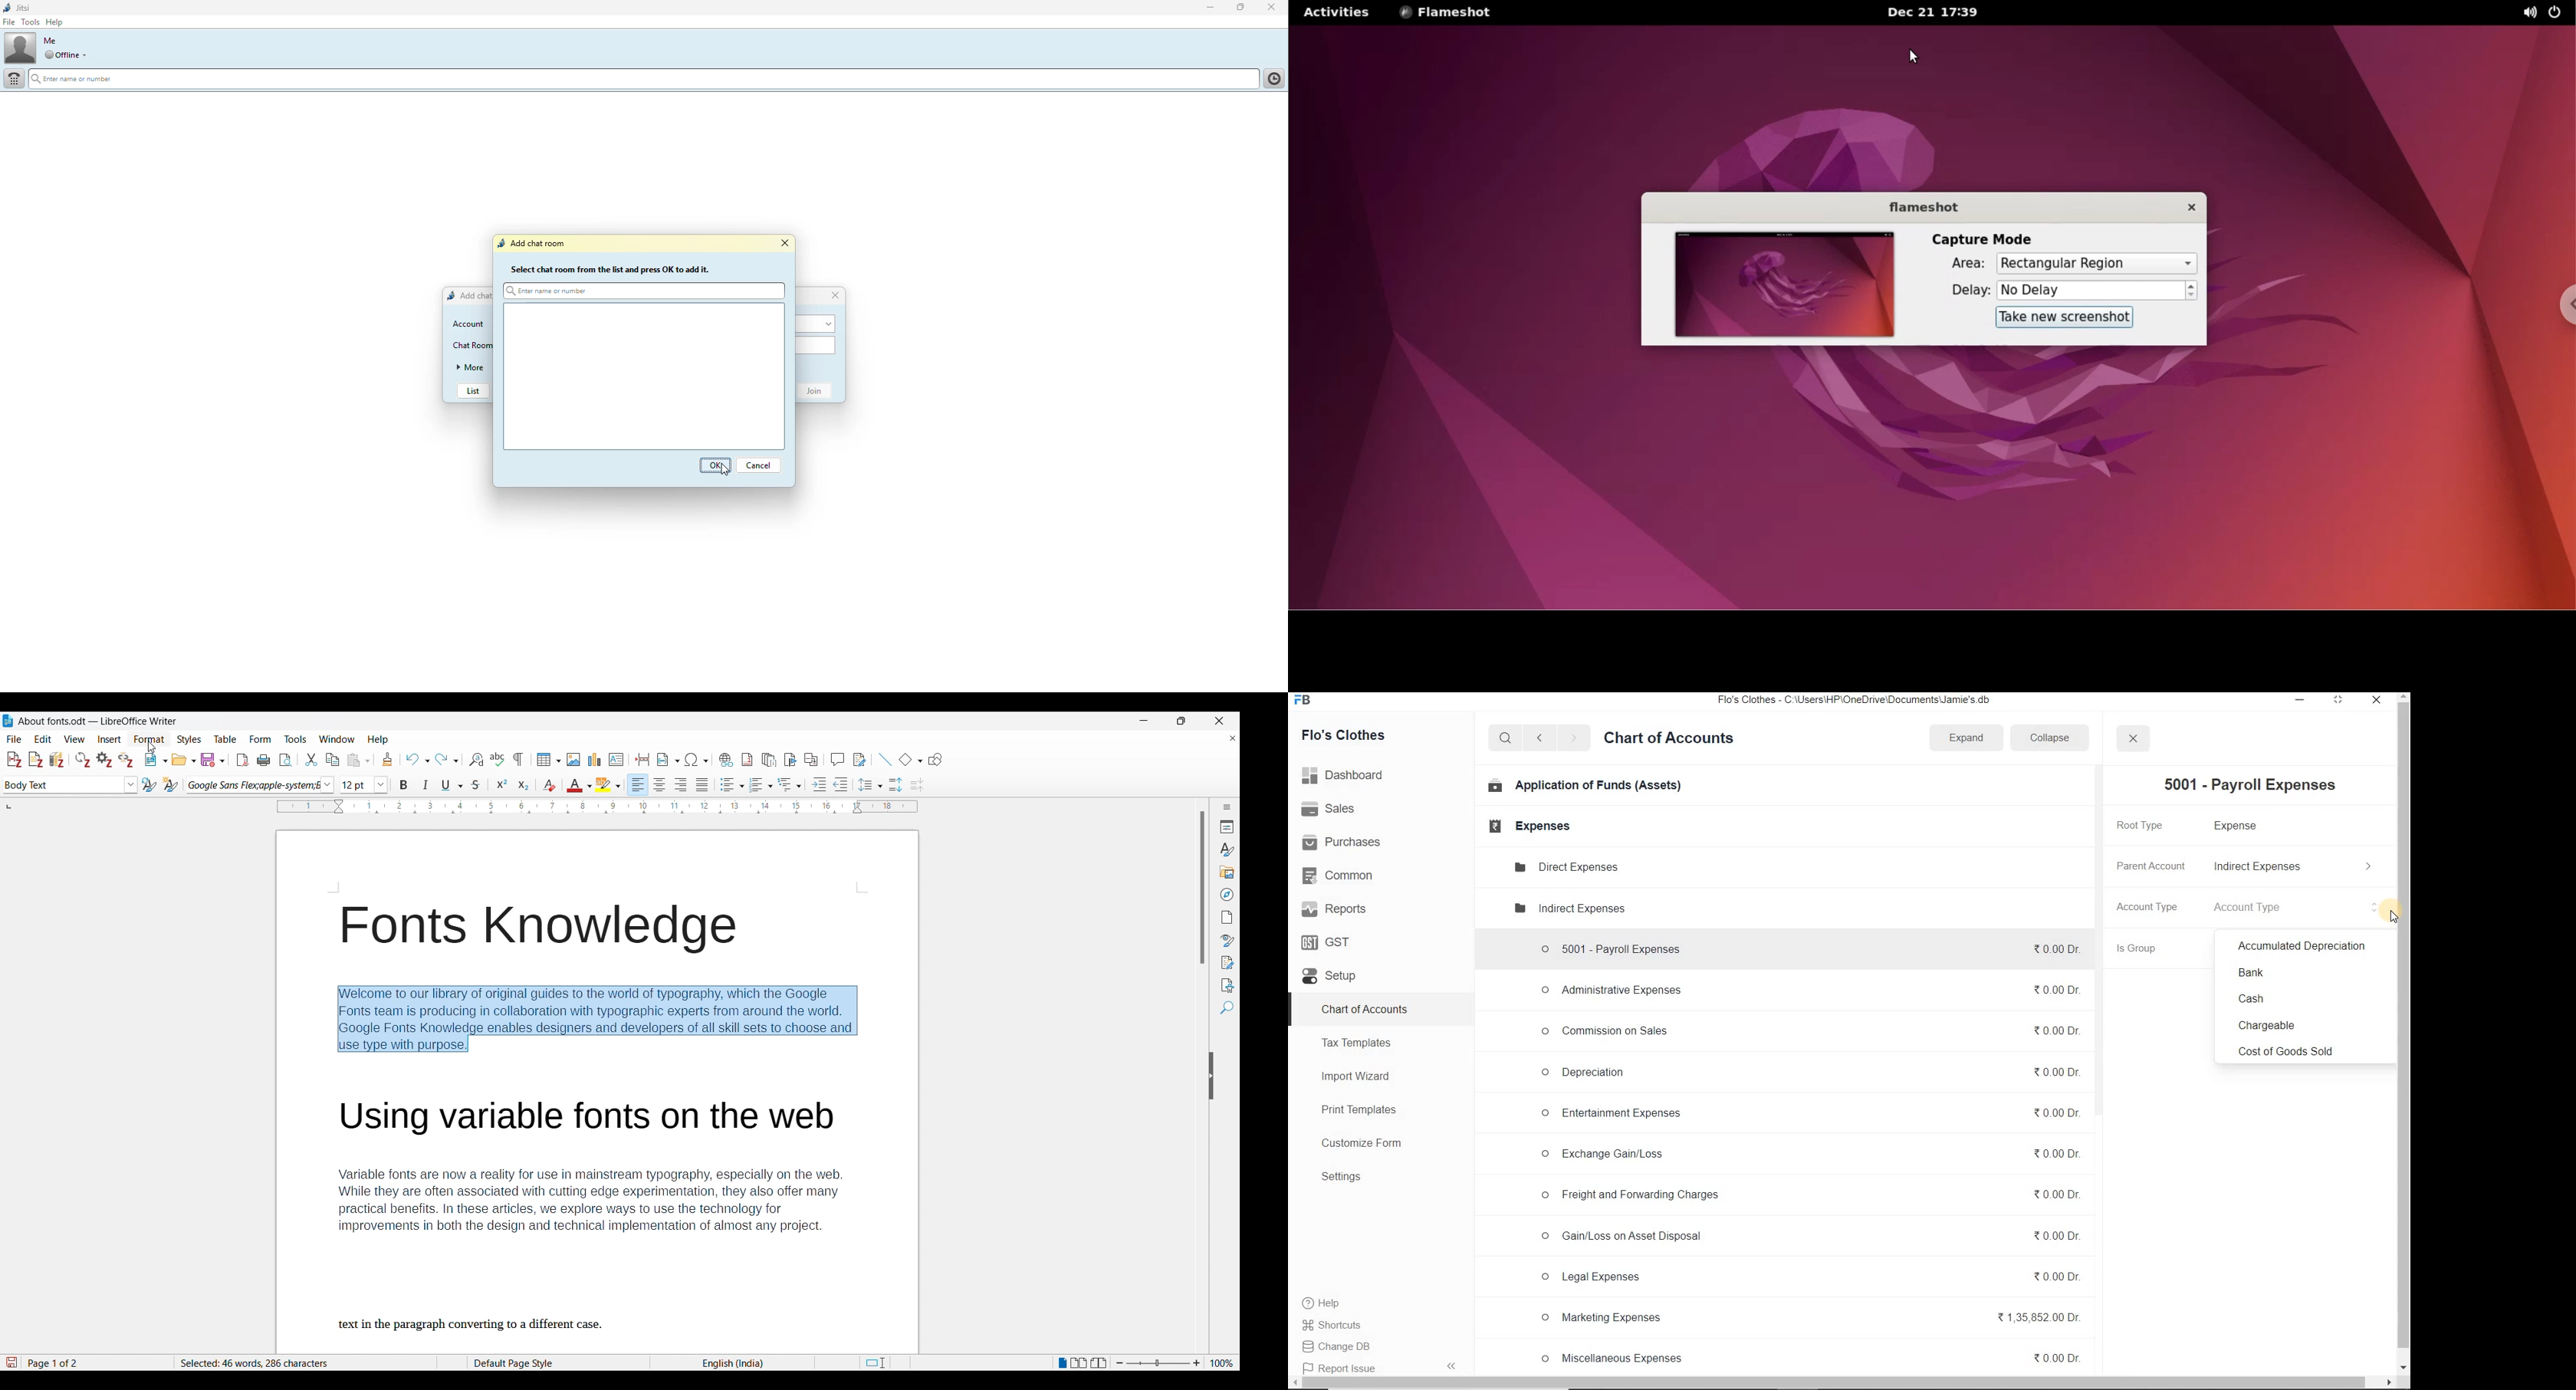  What do you see at coordinates (1228, 873) in the screenshot?
I see `Gallery` at bounding box center [1228, 873].